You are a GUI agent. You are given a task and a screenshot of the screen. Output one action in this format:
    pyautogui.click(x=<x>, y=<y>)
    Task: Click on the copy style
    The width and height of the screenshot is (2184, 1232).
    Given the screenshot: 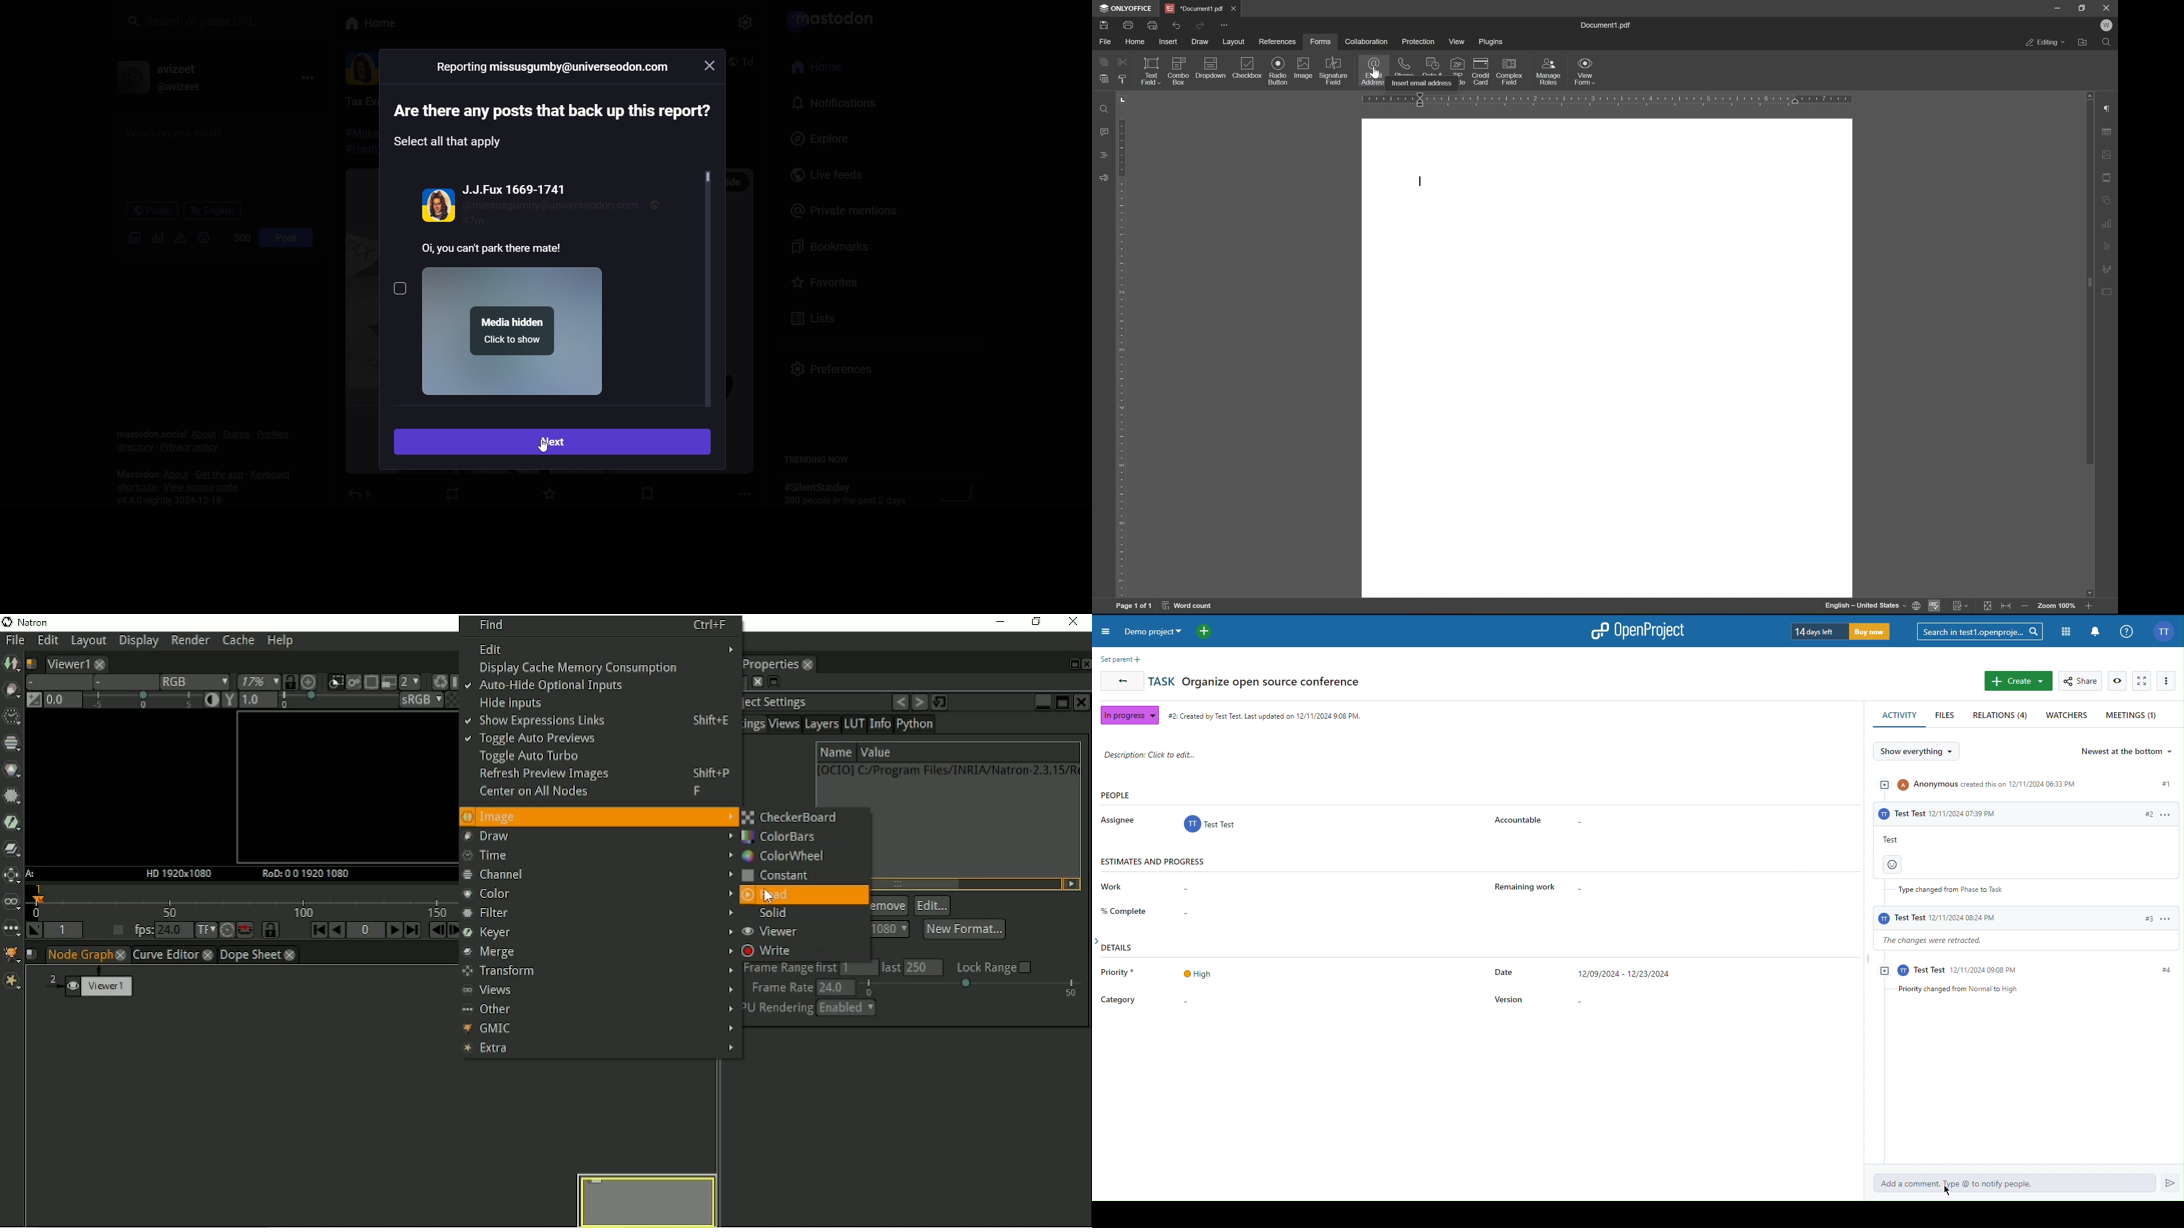 What is the action you would take?
    pyautogui.click(x=1124, y=80)
    